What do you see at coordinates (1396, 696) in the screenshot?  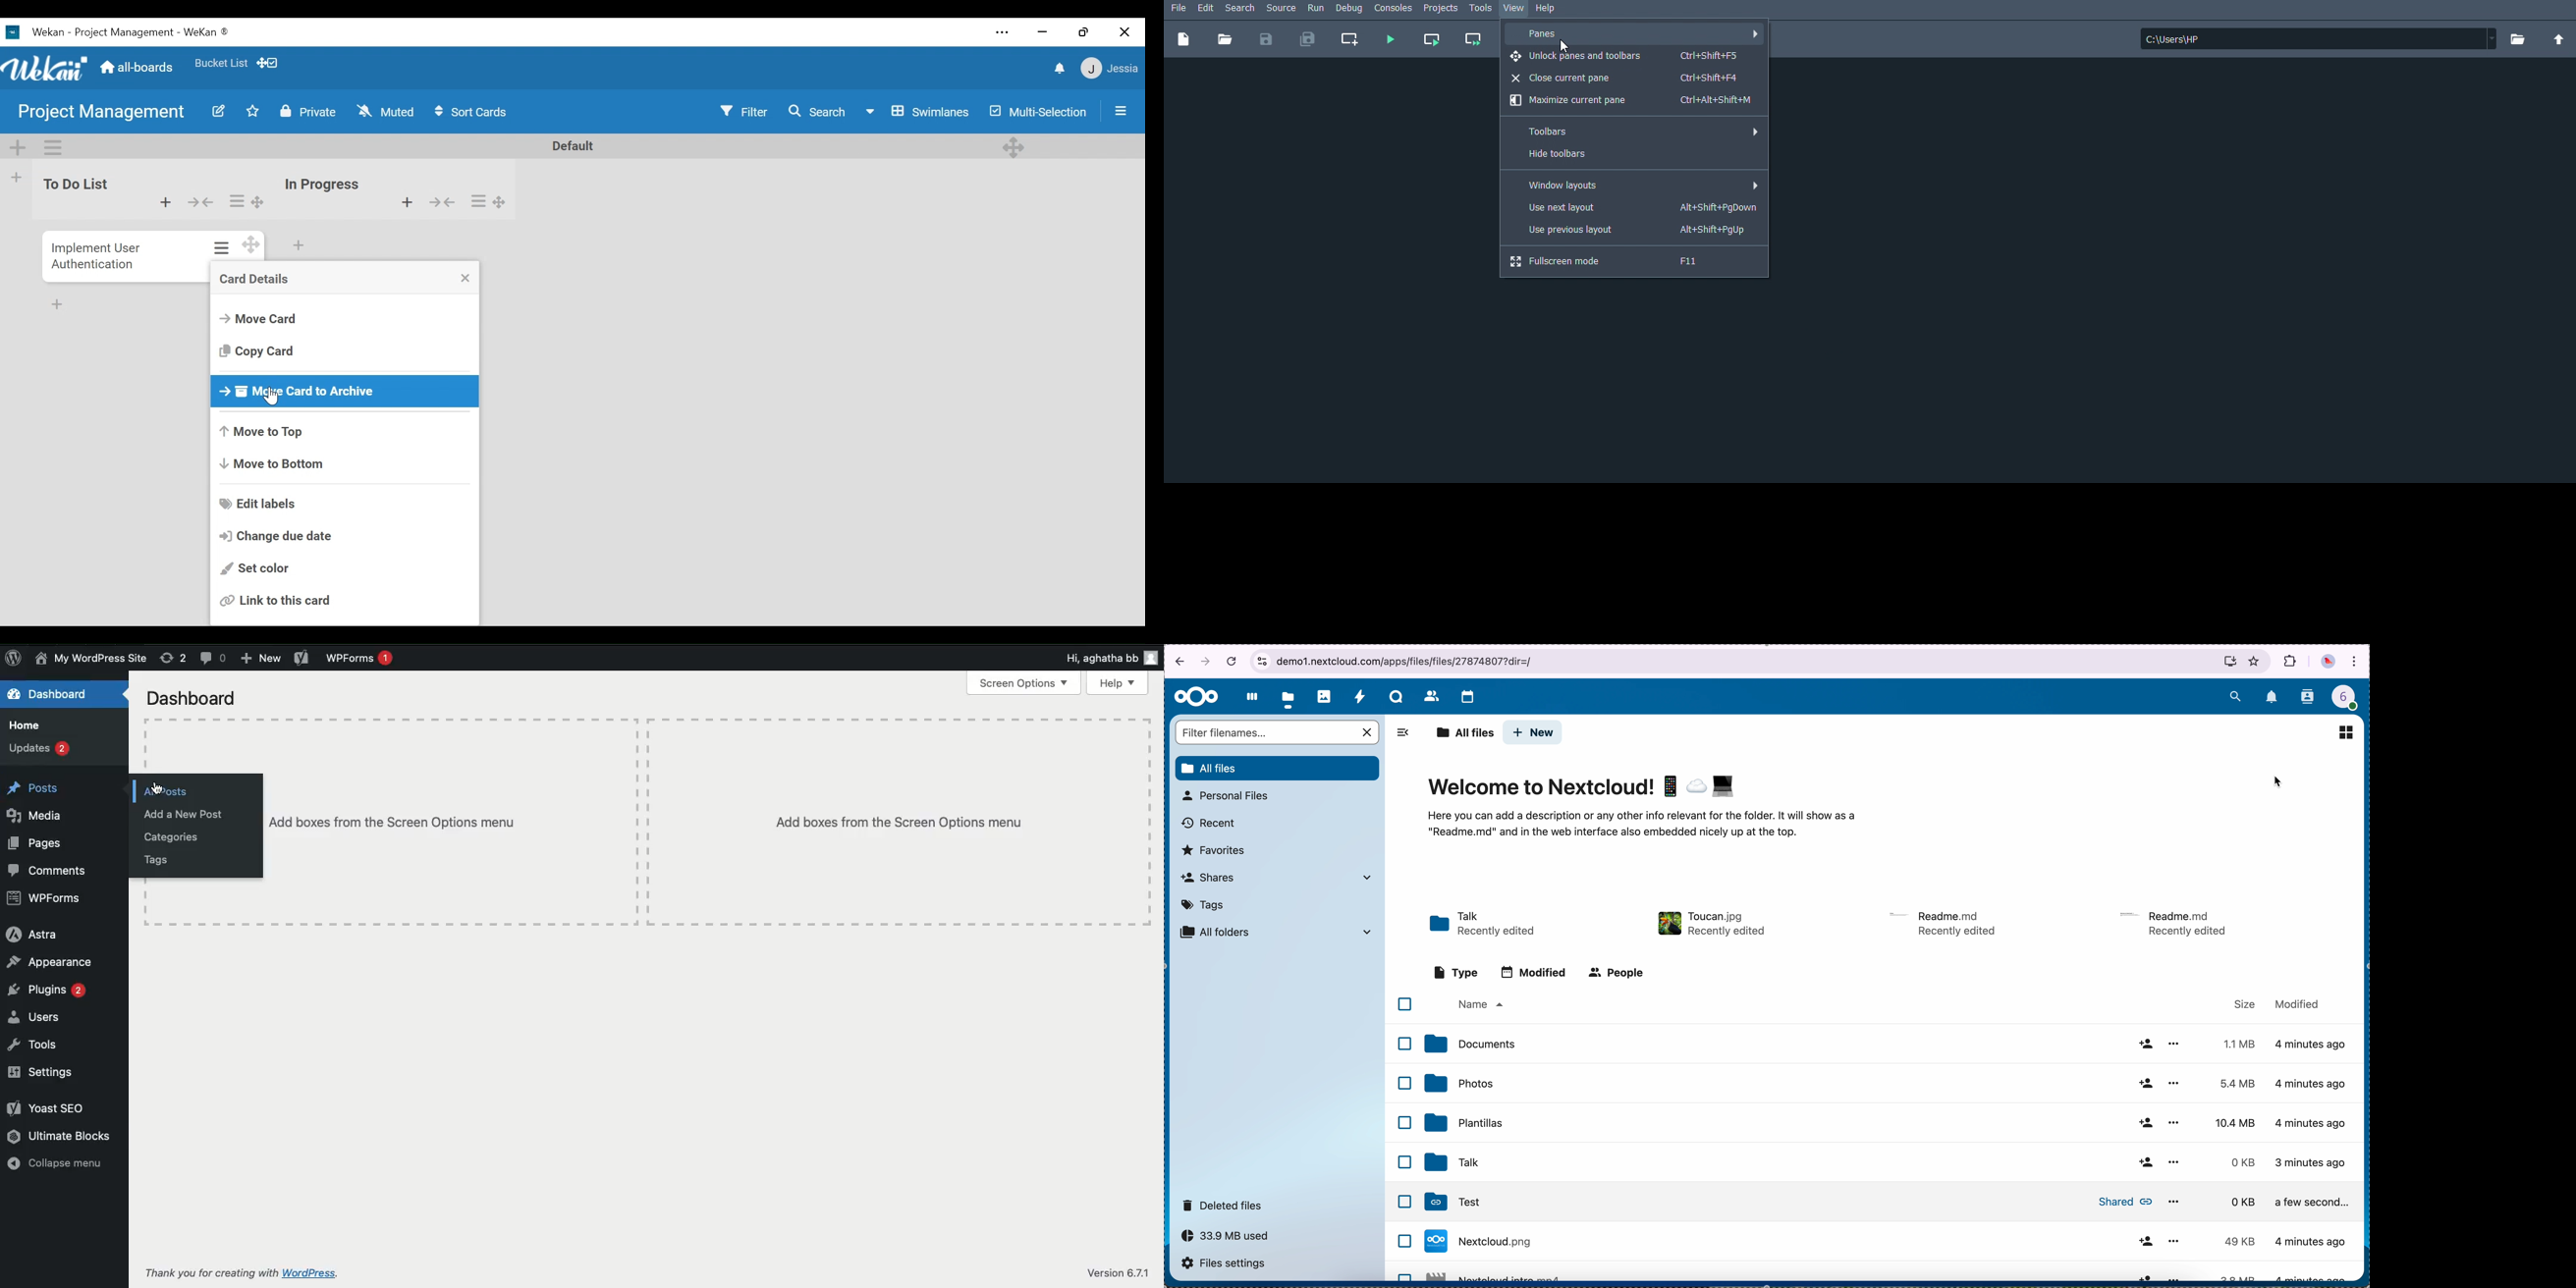 I see `talk` at bounding box center [1396, 696].